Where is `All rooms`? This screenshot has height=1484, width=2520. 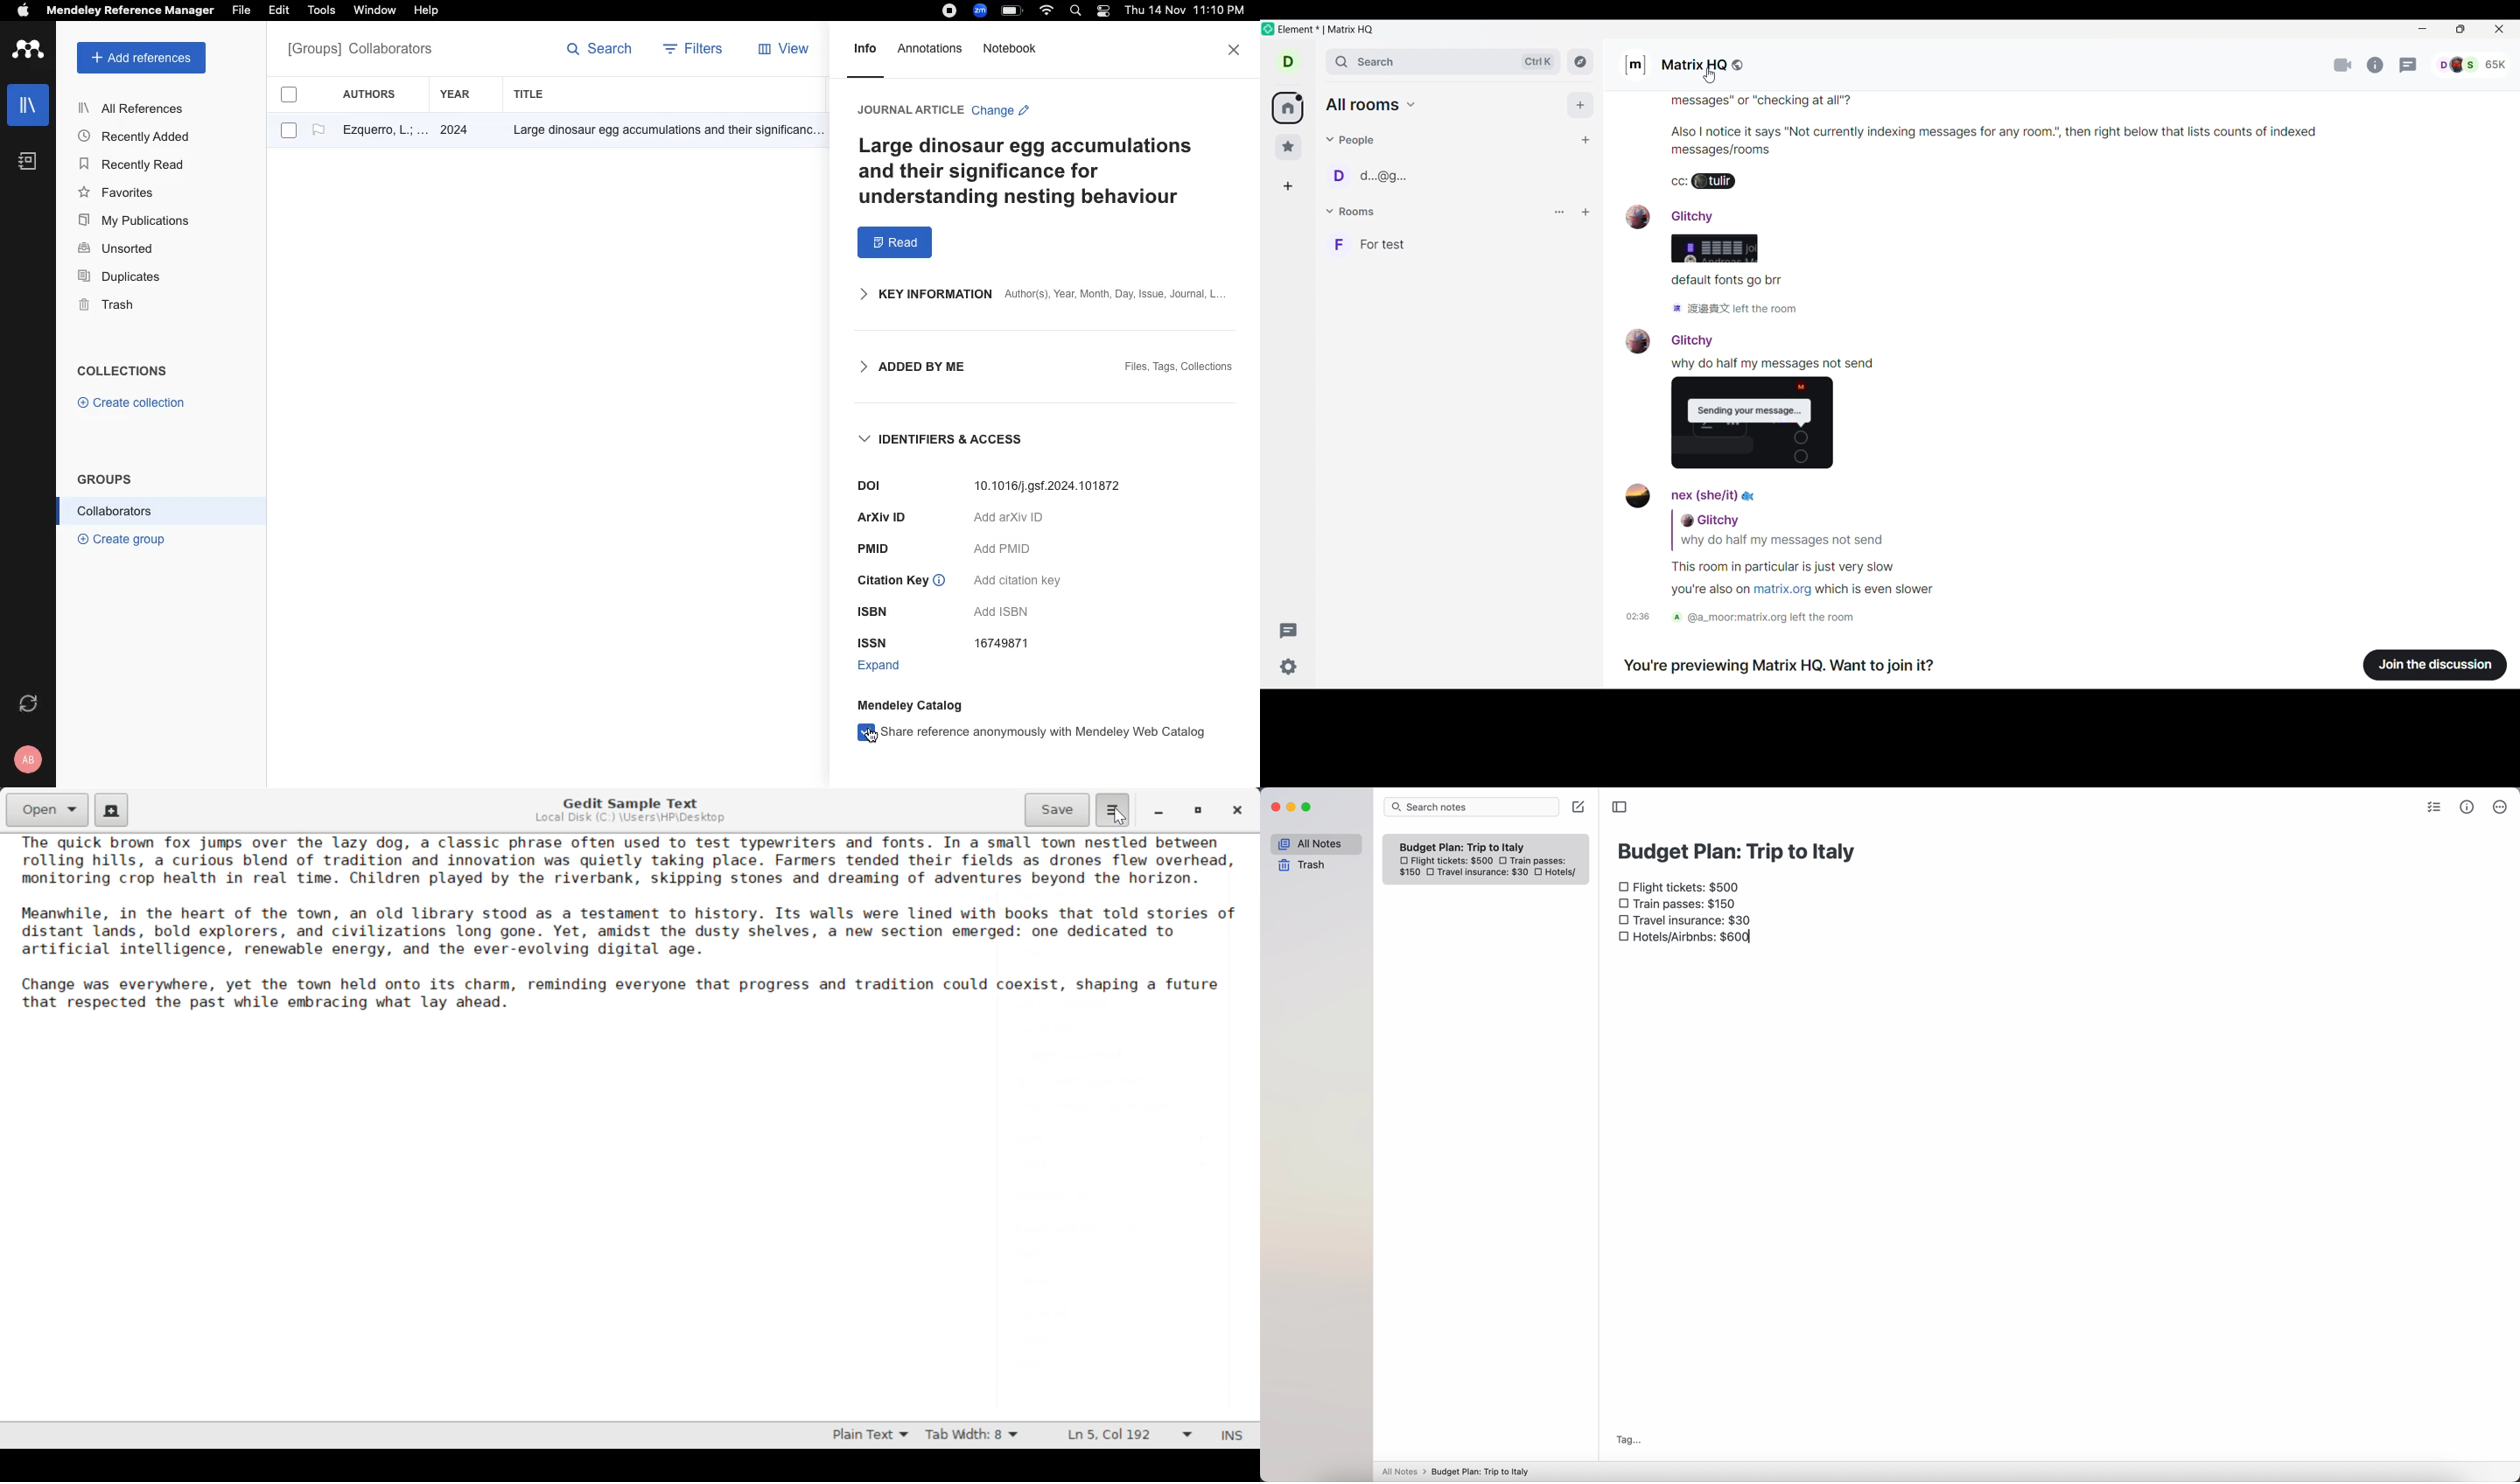
All rooms is located at coordinates (1371, 104).